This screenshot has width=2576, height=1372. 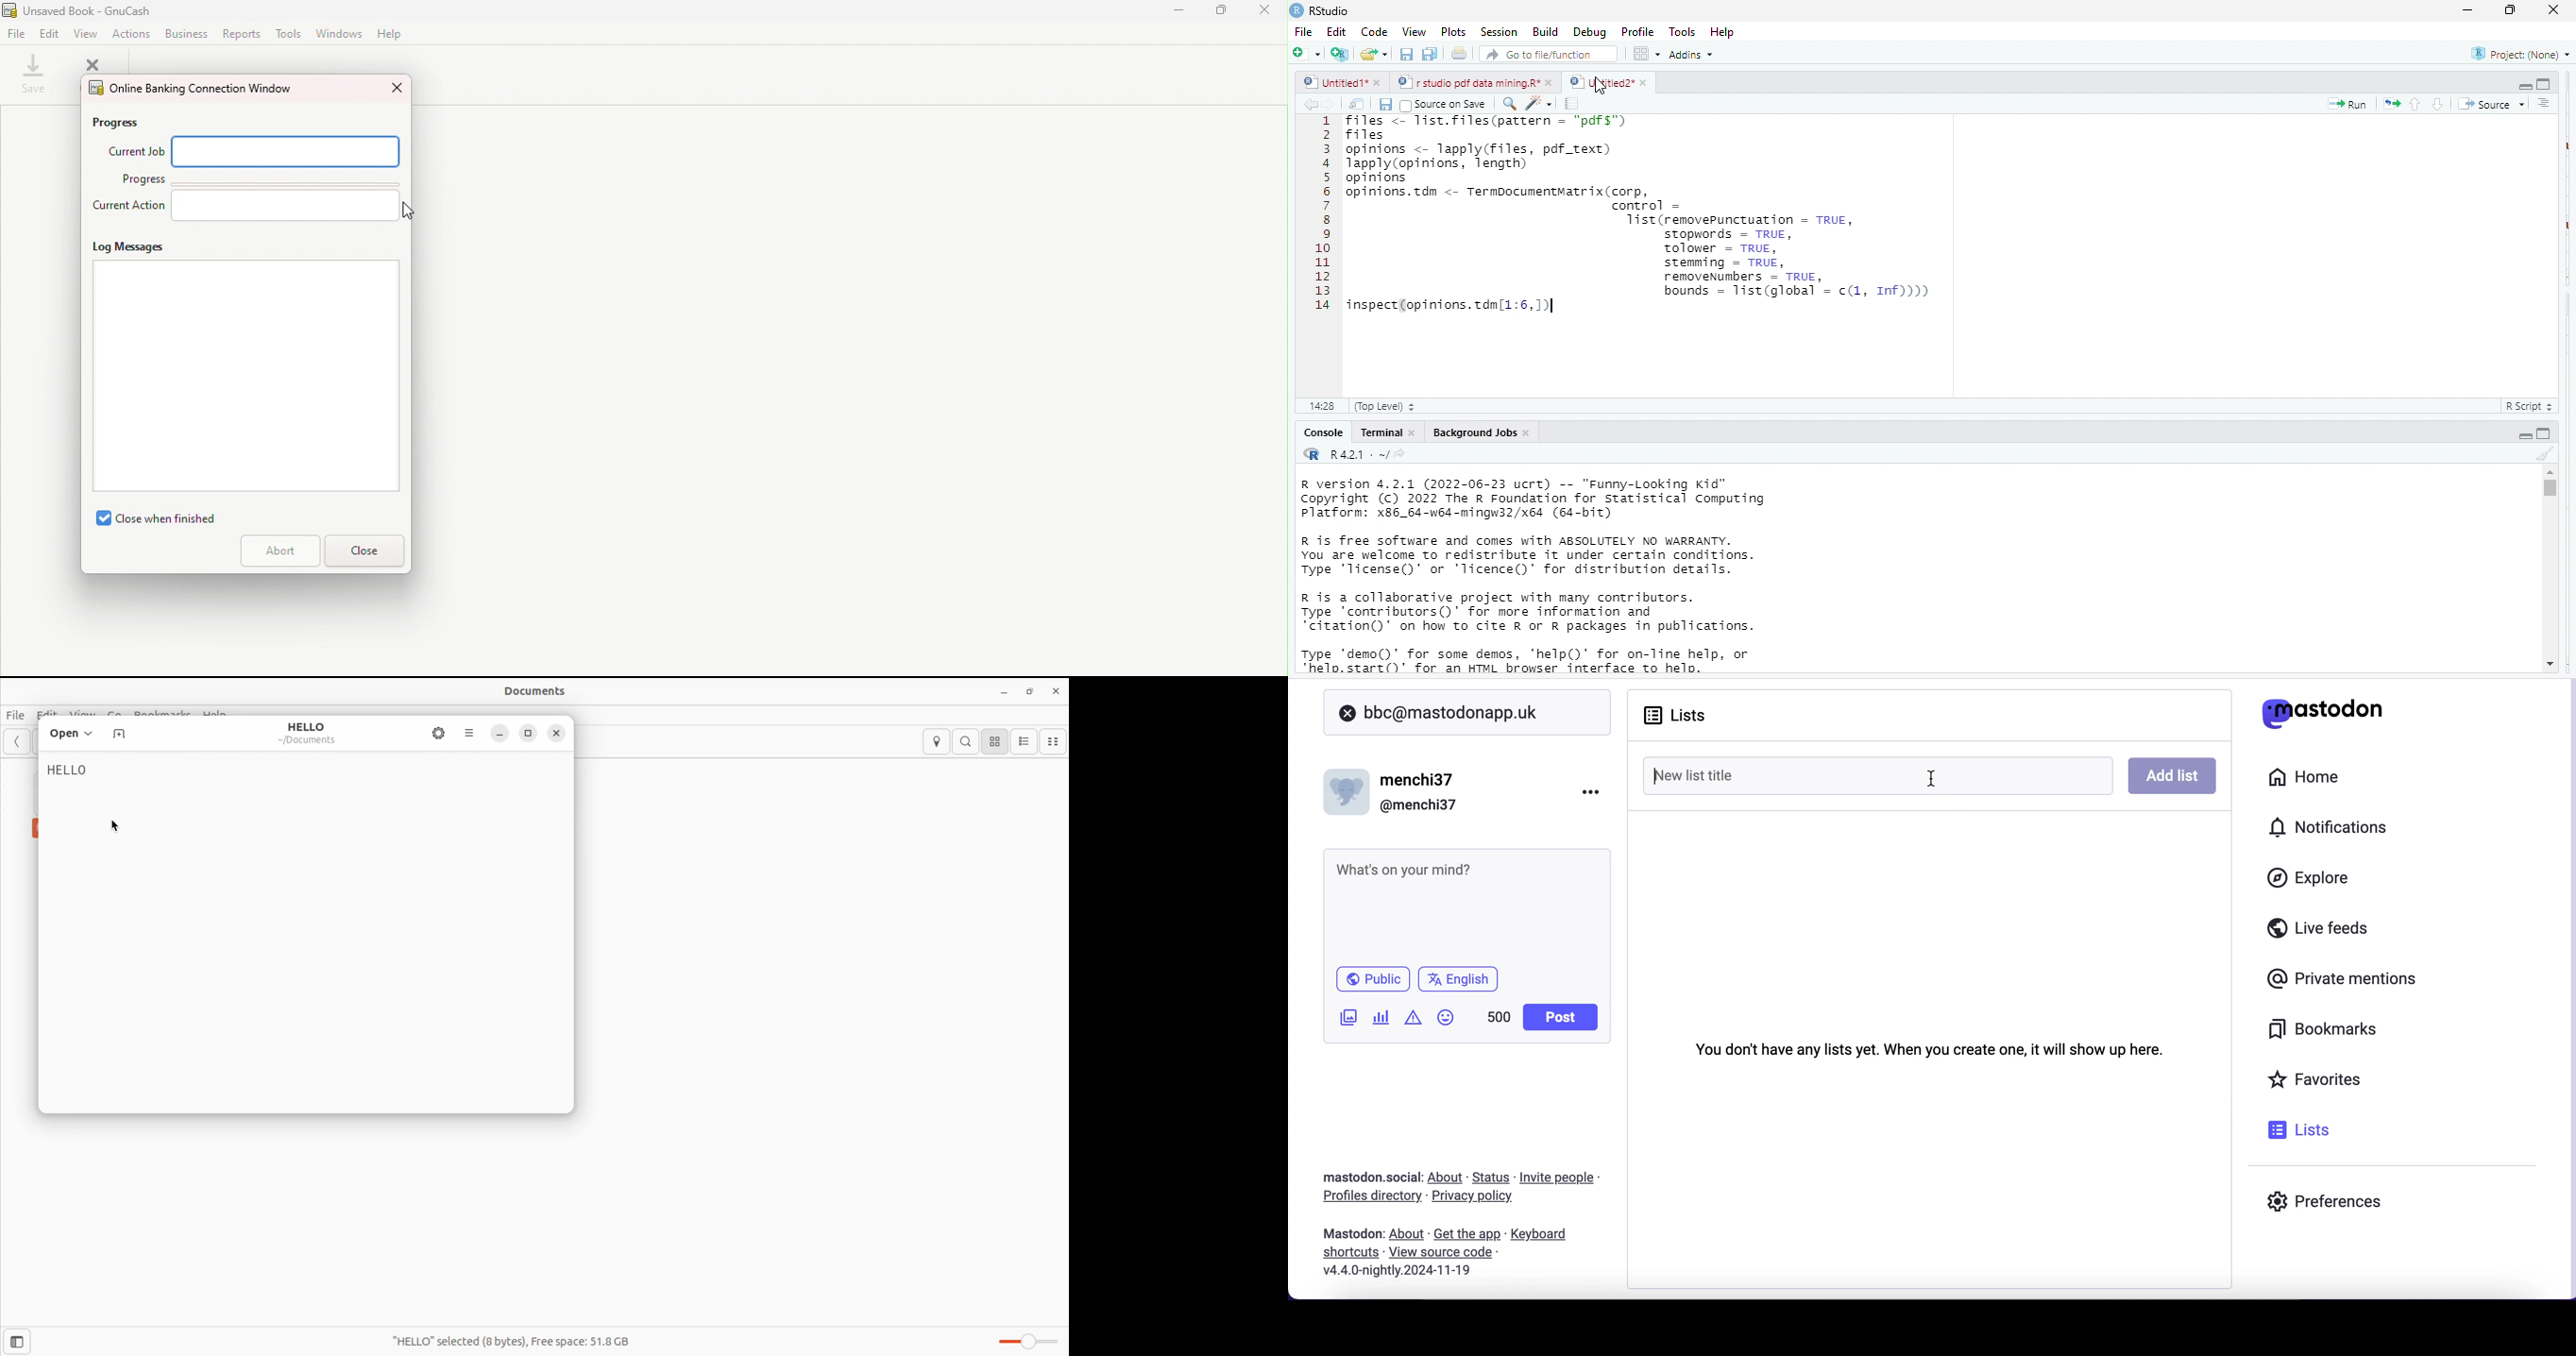 I want to click on scroll down, so click(x=2549, y=666).